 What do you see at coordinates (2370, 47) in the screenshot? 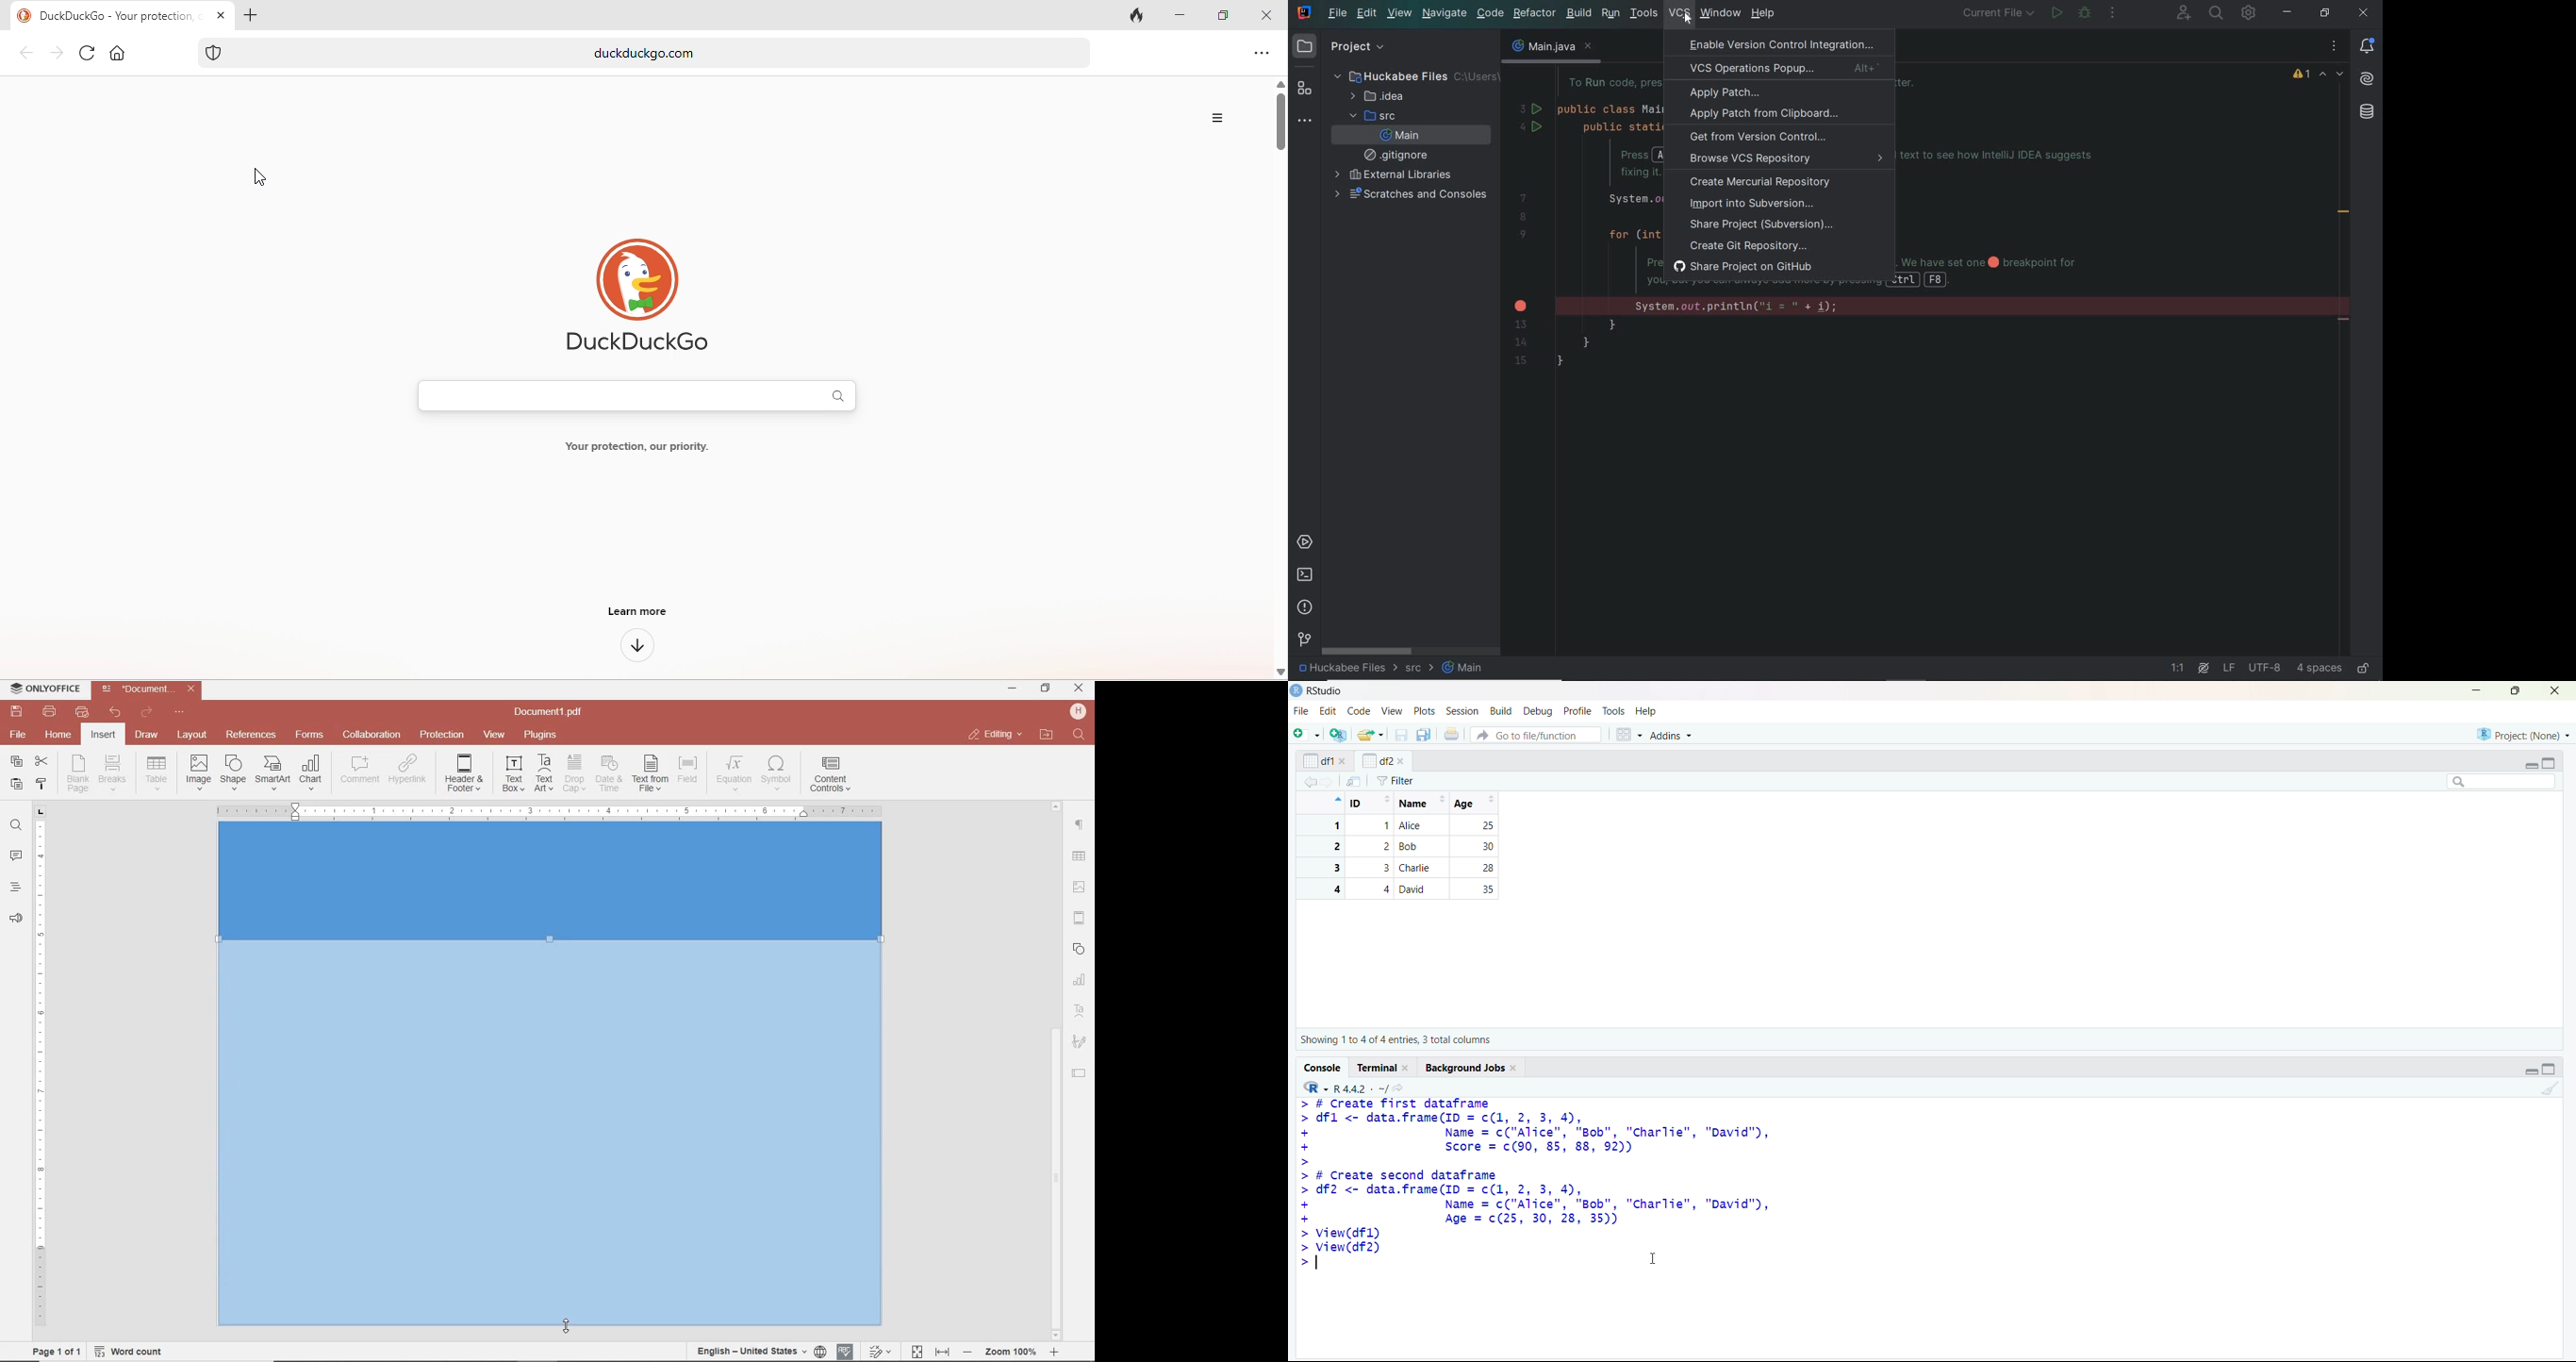
I see `notifications` at bounding box center [2370, 47].